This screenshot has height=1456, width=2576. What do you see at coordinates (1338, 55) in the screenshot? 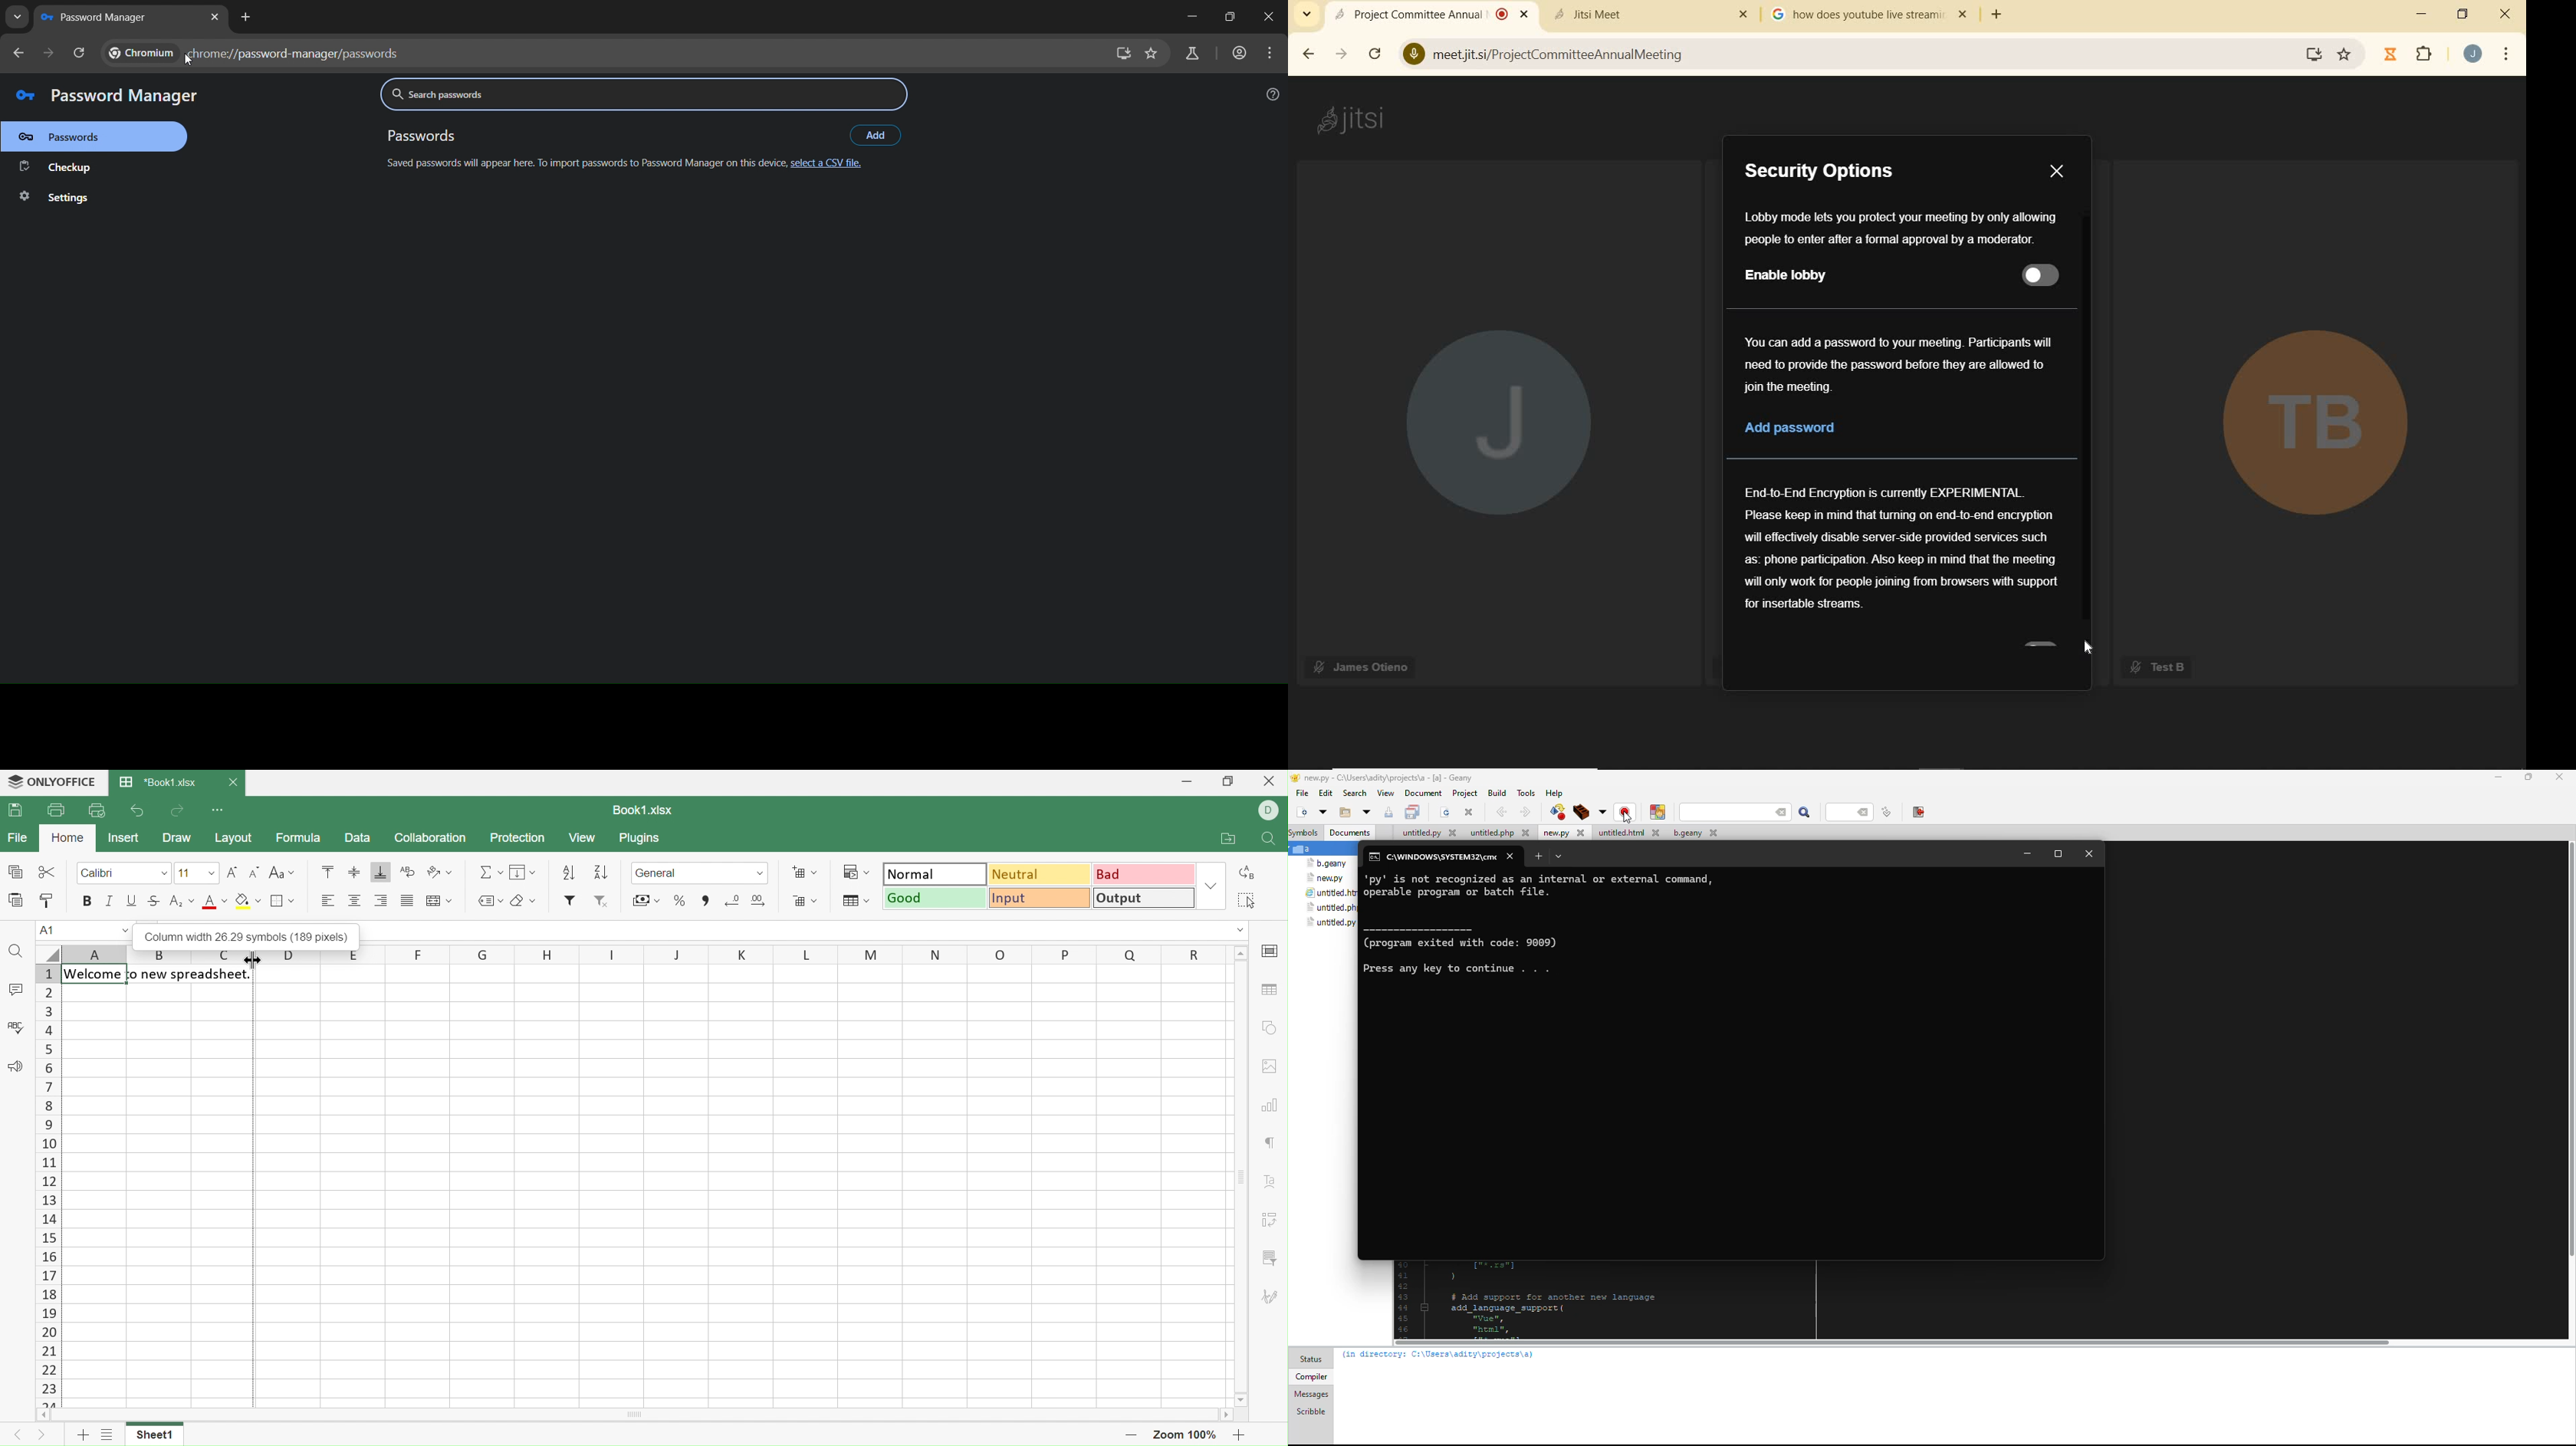
I see `FORWARD` at bounding box center [1338, 55].